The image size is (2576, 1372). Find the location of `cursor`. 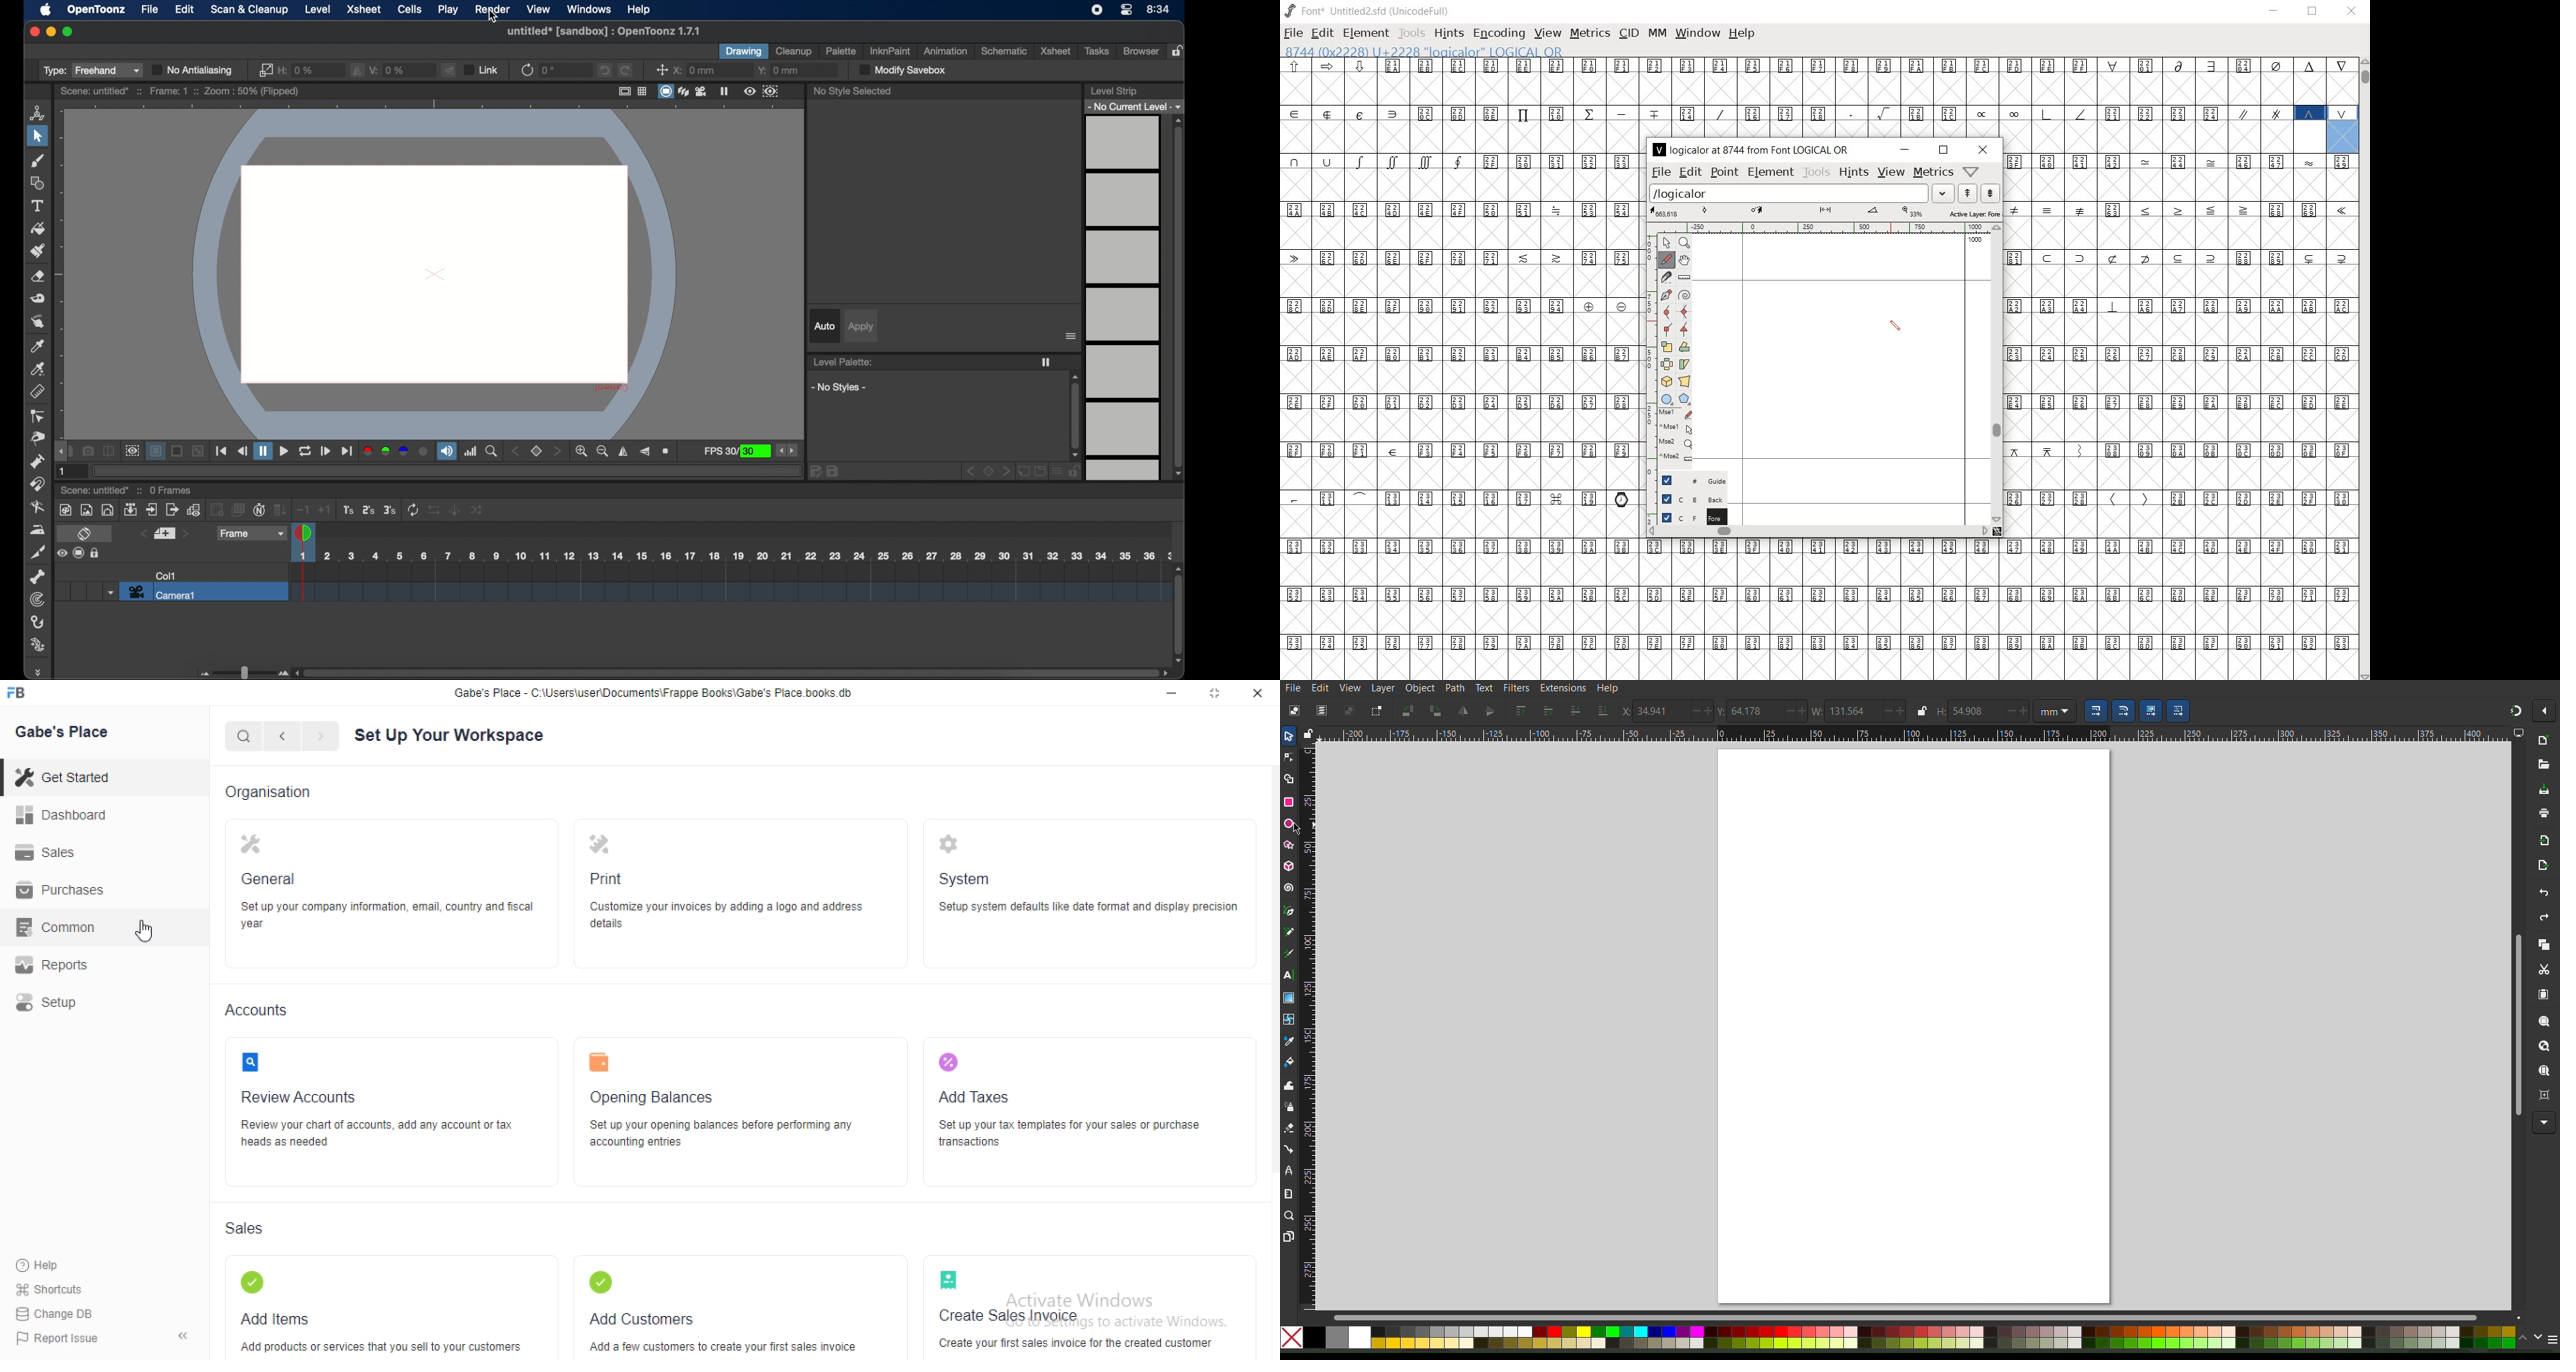

cursor is located at coordinates (146, 932).